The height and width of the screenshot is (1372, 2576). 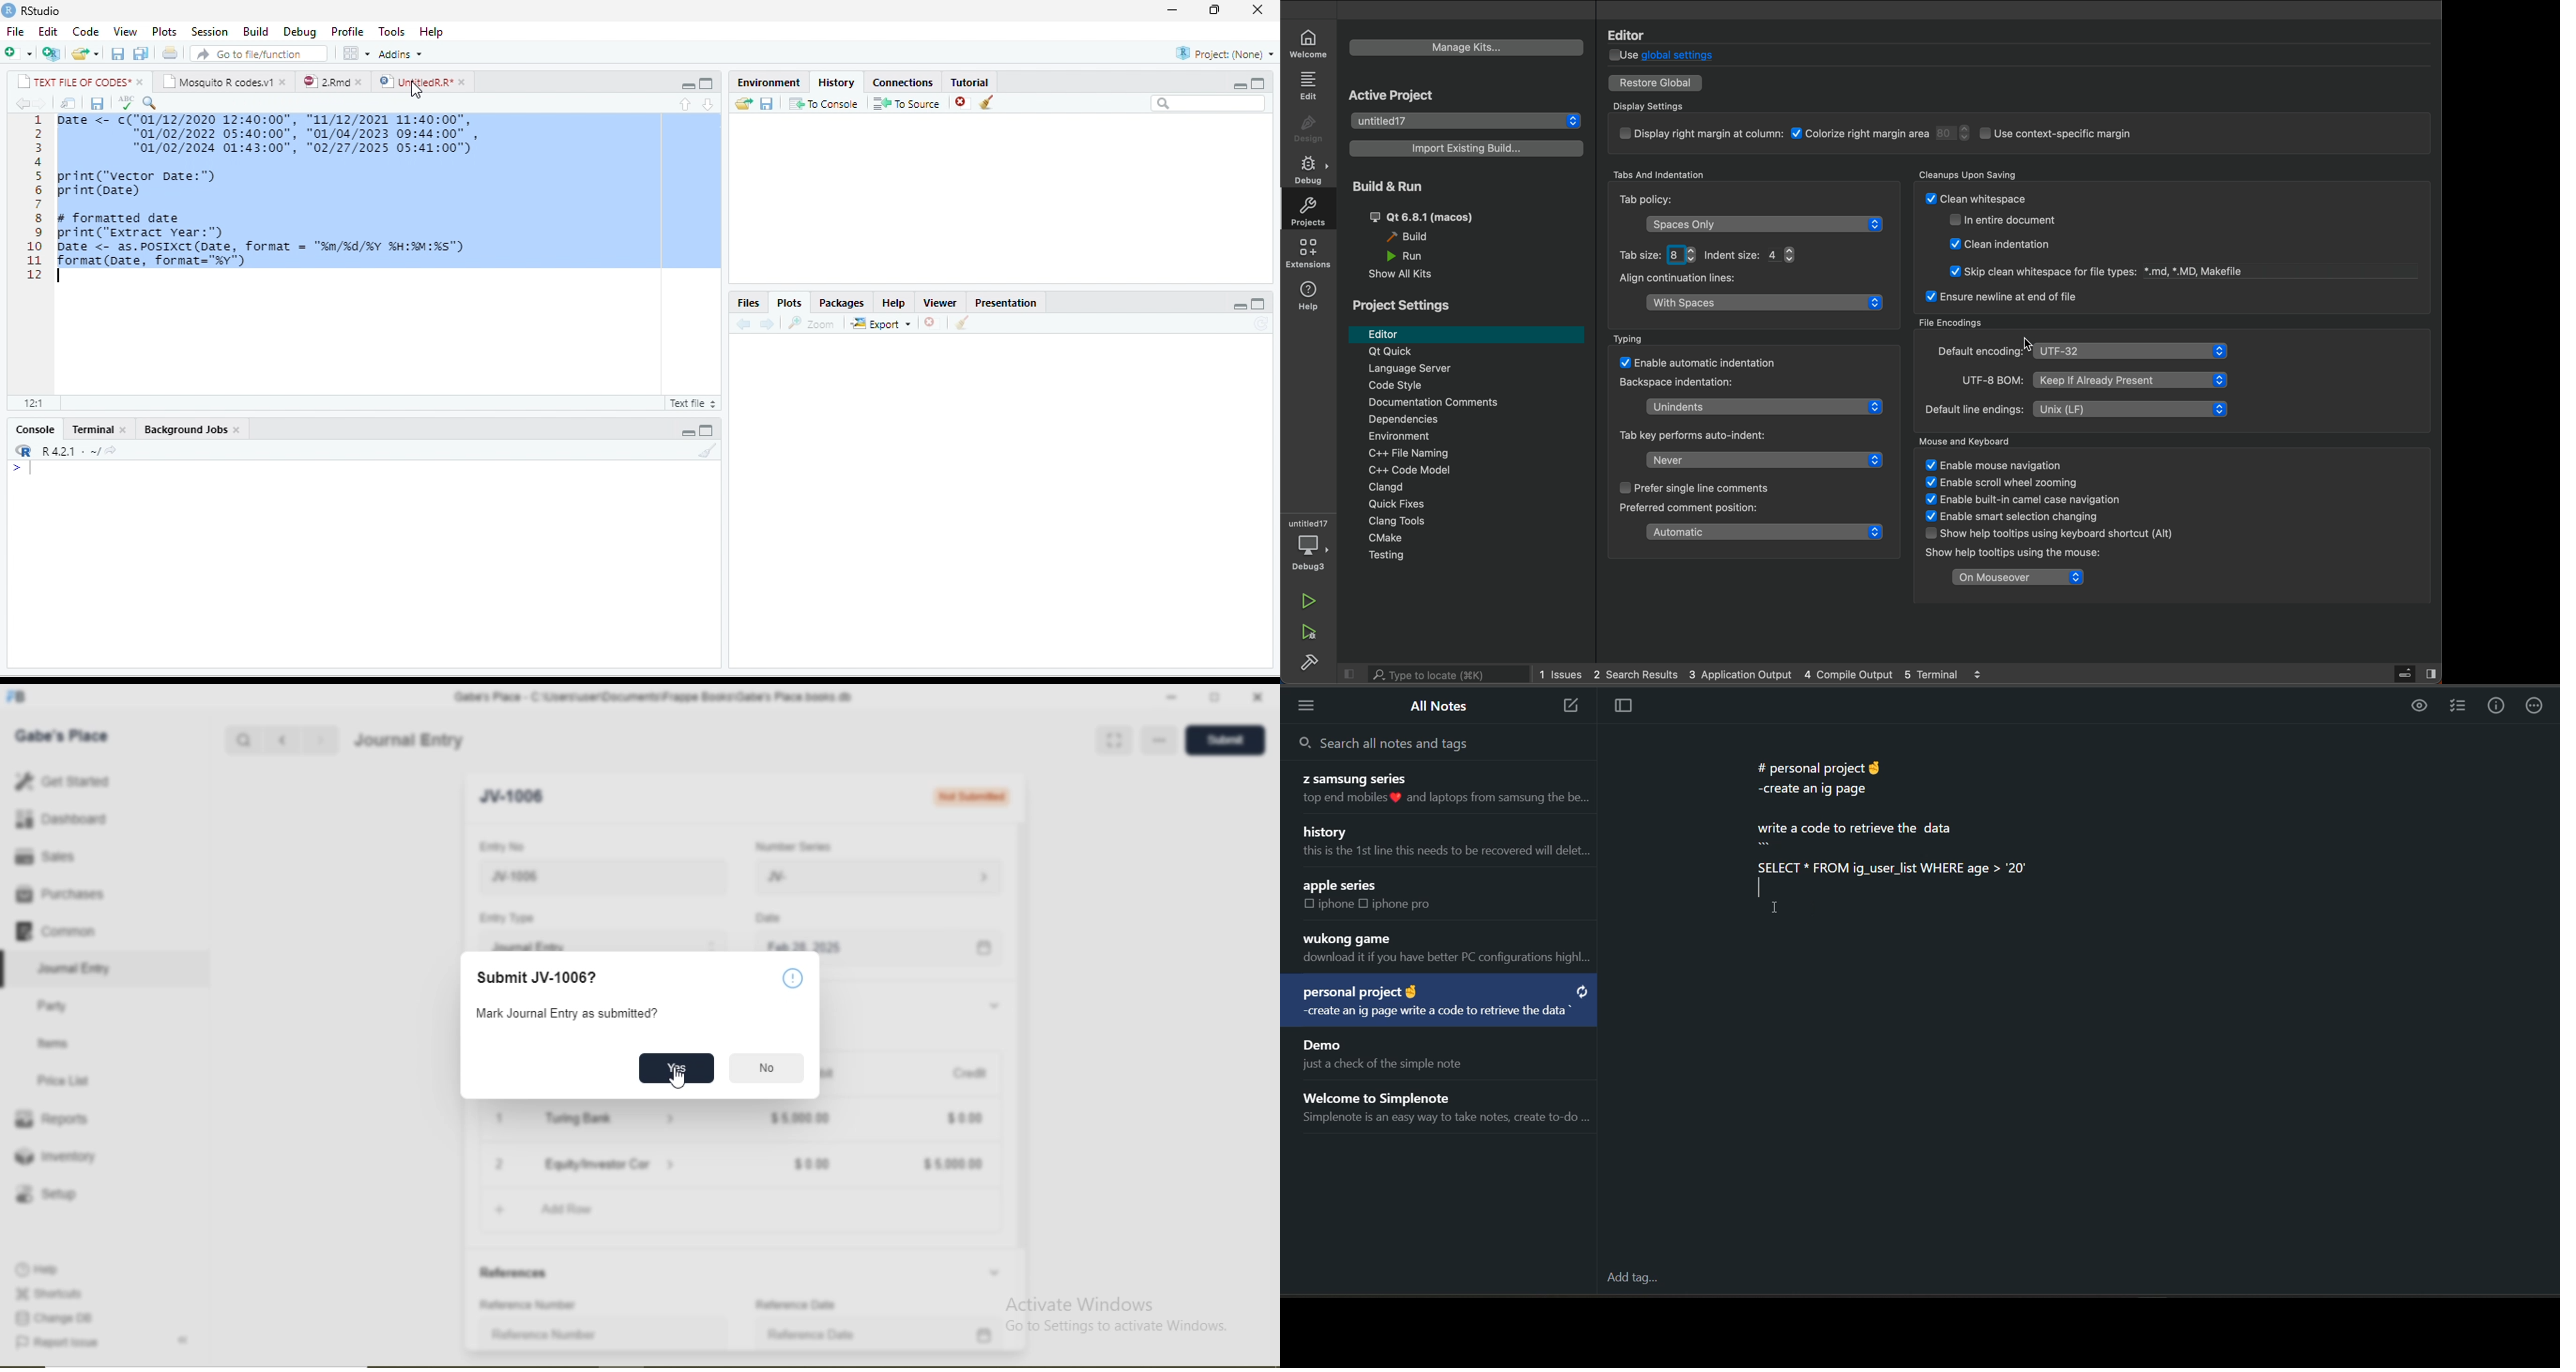 What do you see at coordinates (358, 53) in the screenshot?
I see `options` at bounding box center [358, 53].